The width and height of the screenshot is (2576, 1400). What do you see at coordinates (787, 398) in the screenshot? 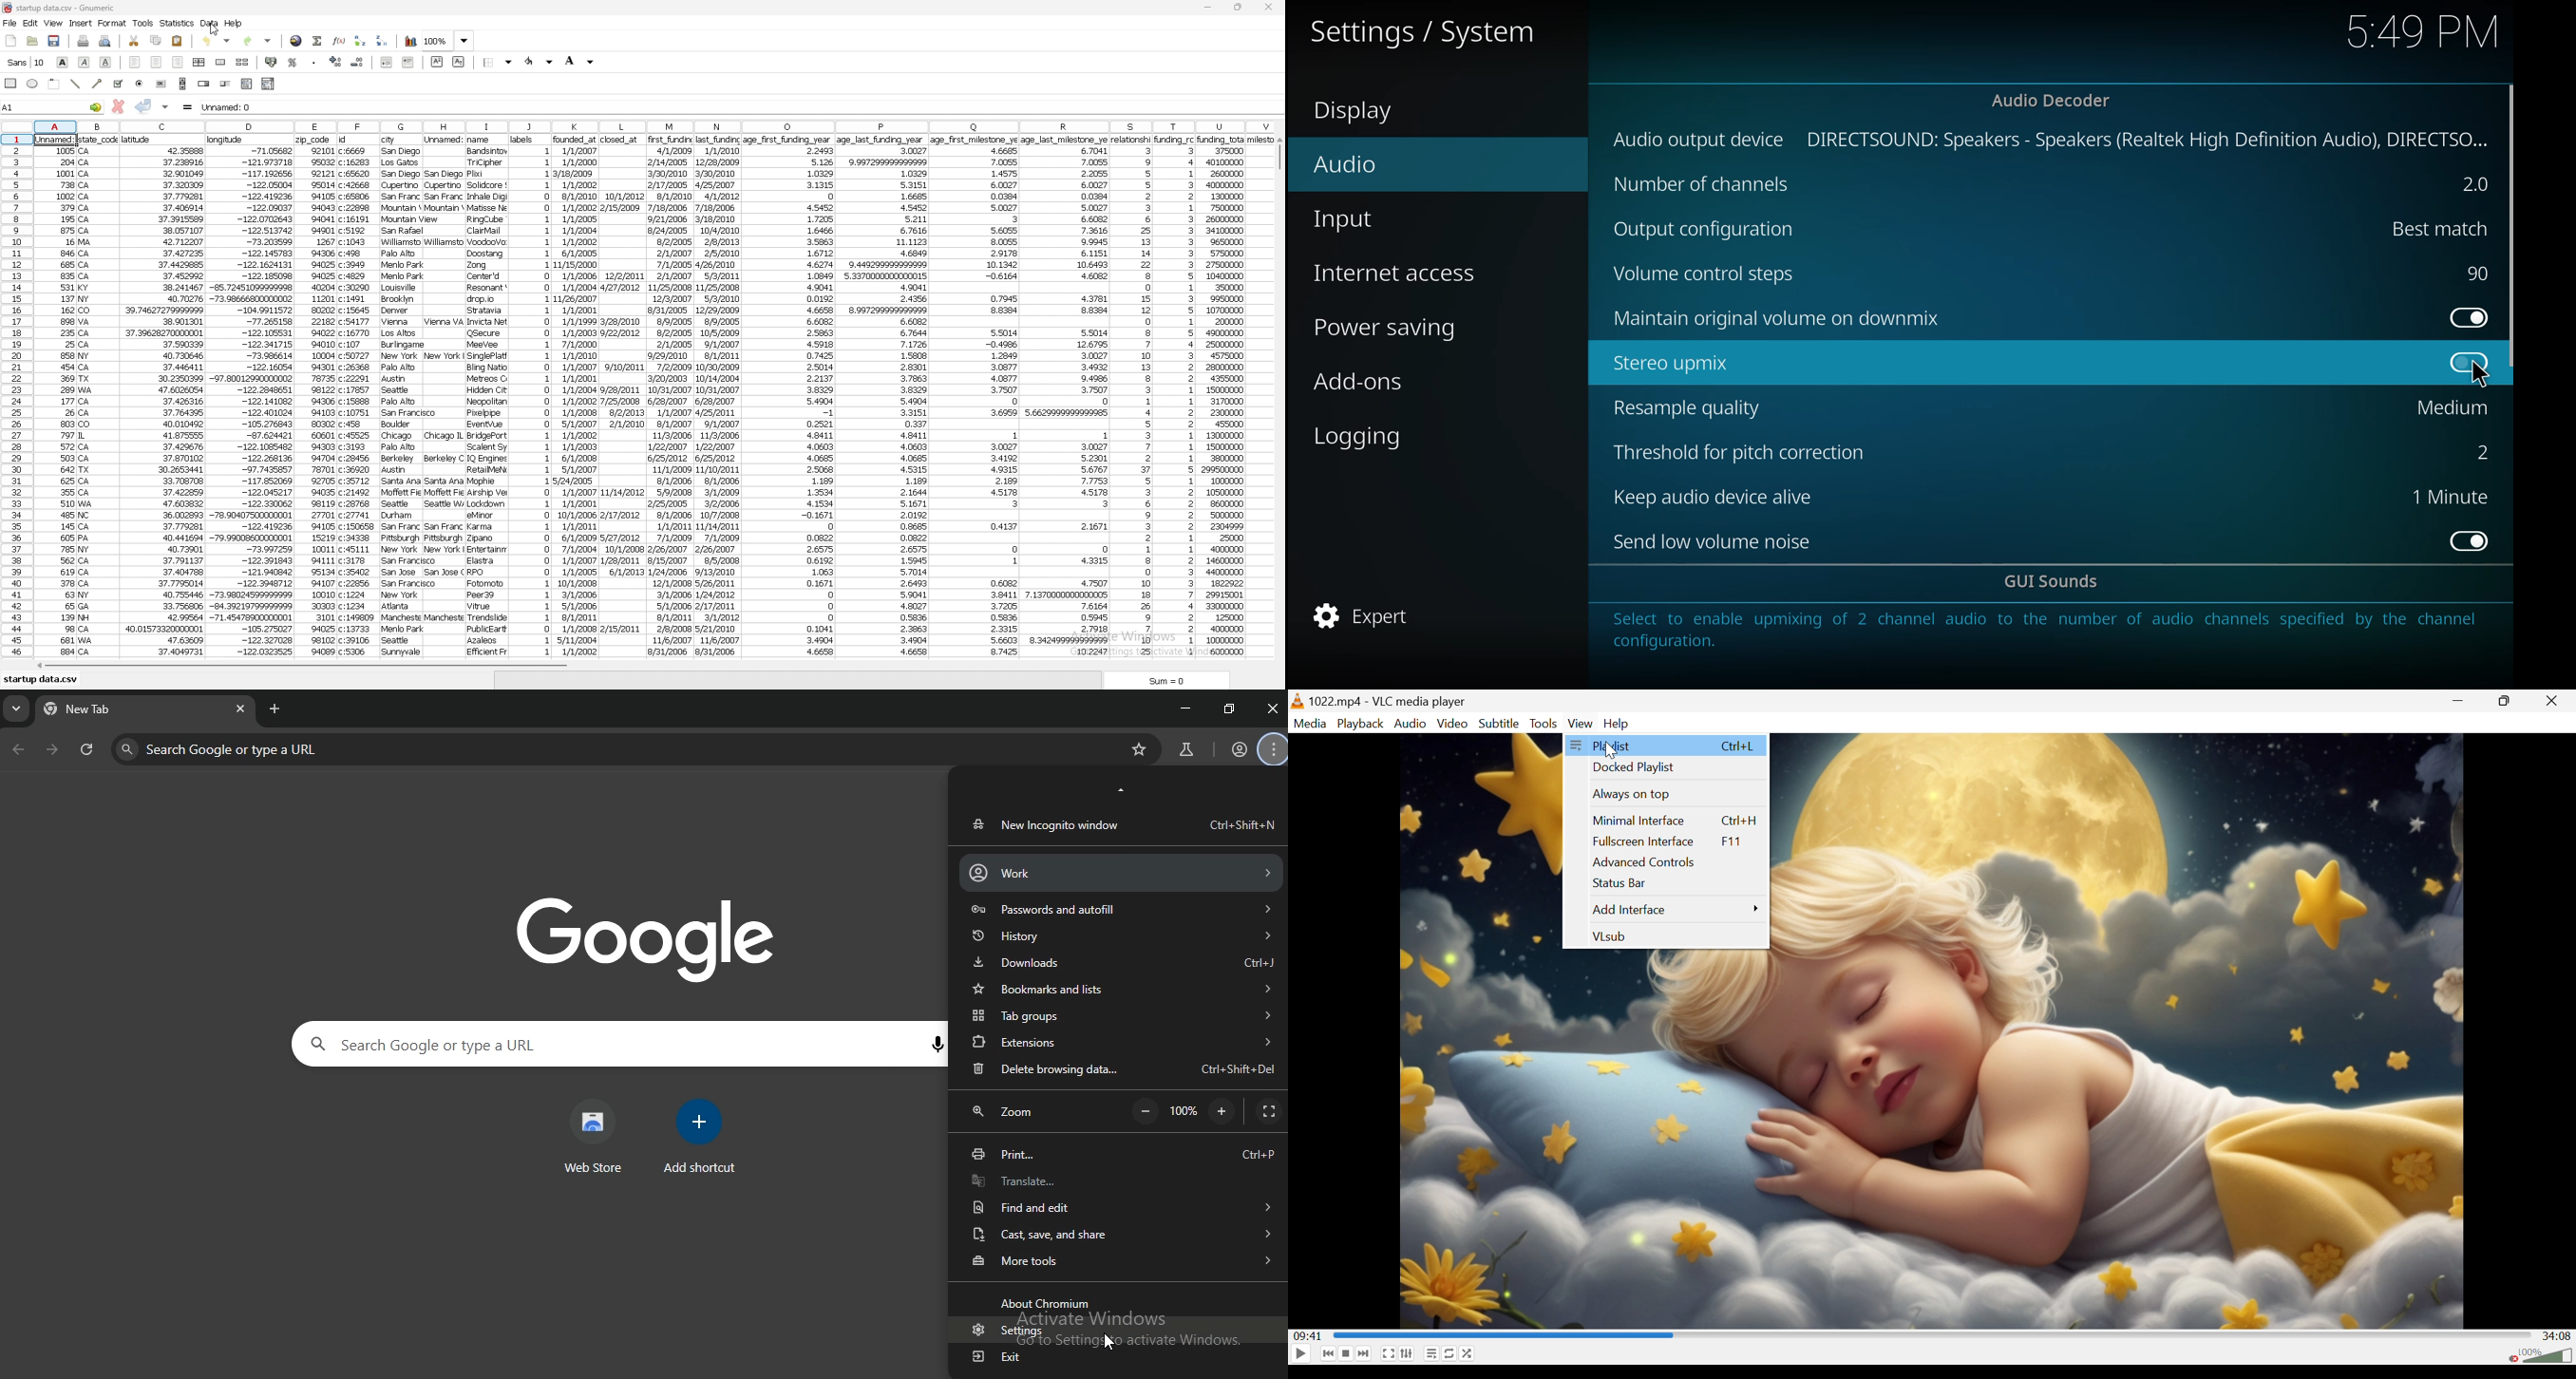
I see `data` at bounding box center [787, 398].